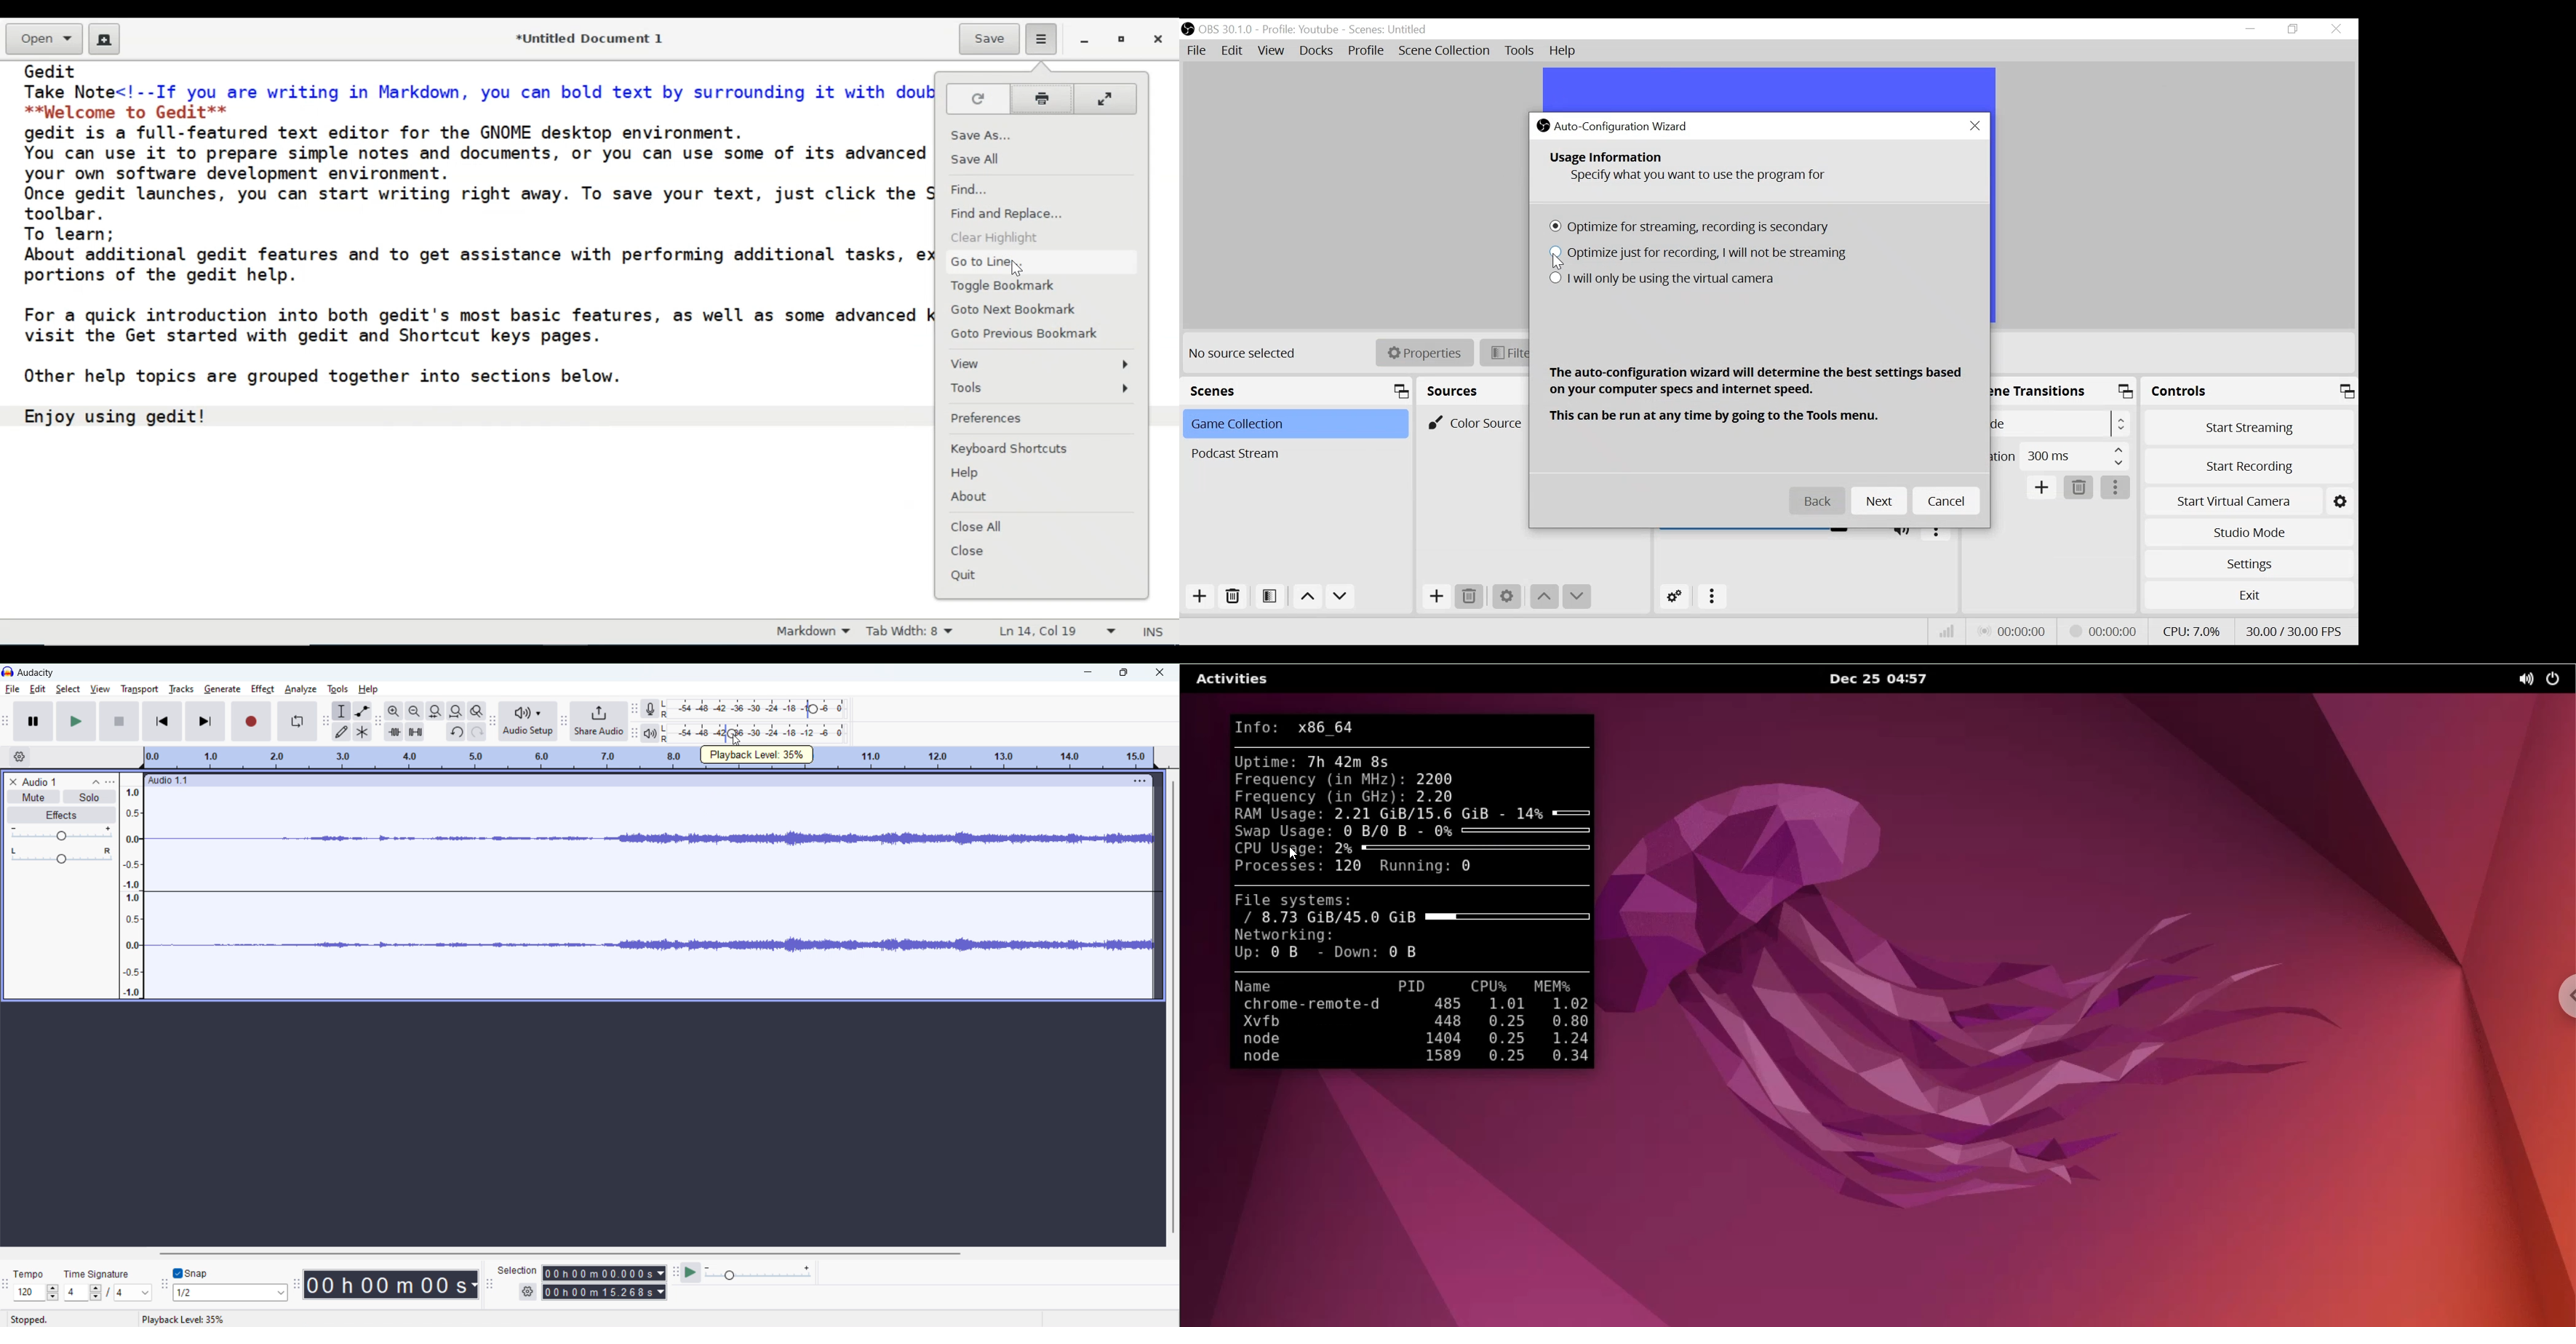 The height and width of the screenshot is (1344, 2576). Describe the element at coordinates (478, 163) in the screenshot. I see `You can use it to prepare simple notes and documents, or you can use some of its advanced features, making it
your own software development environment.` at that location.